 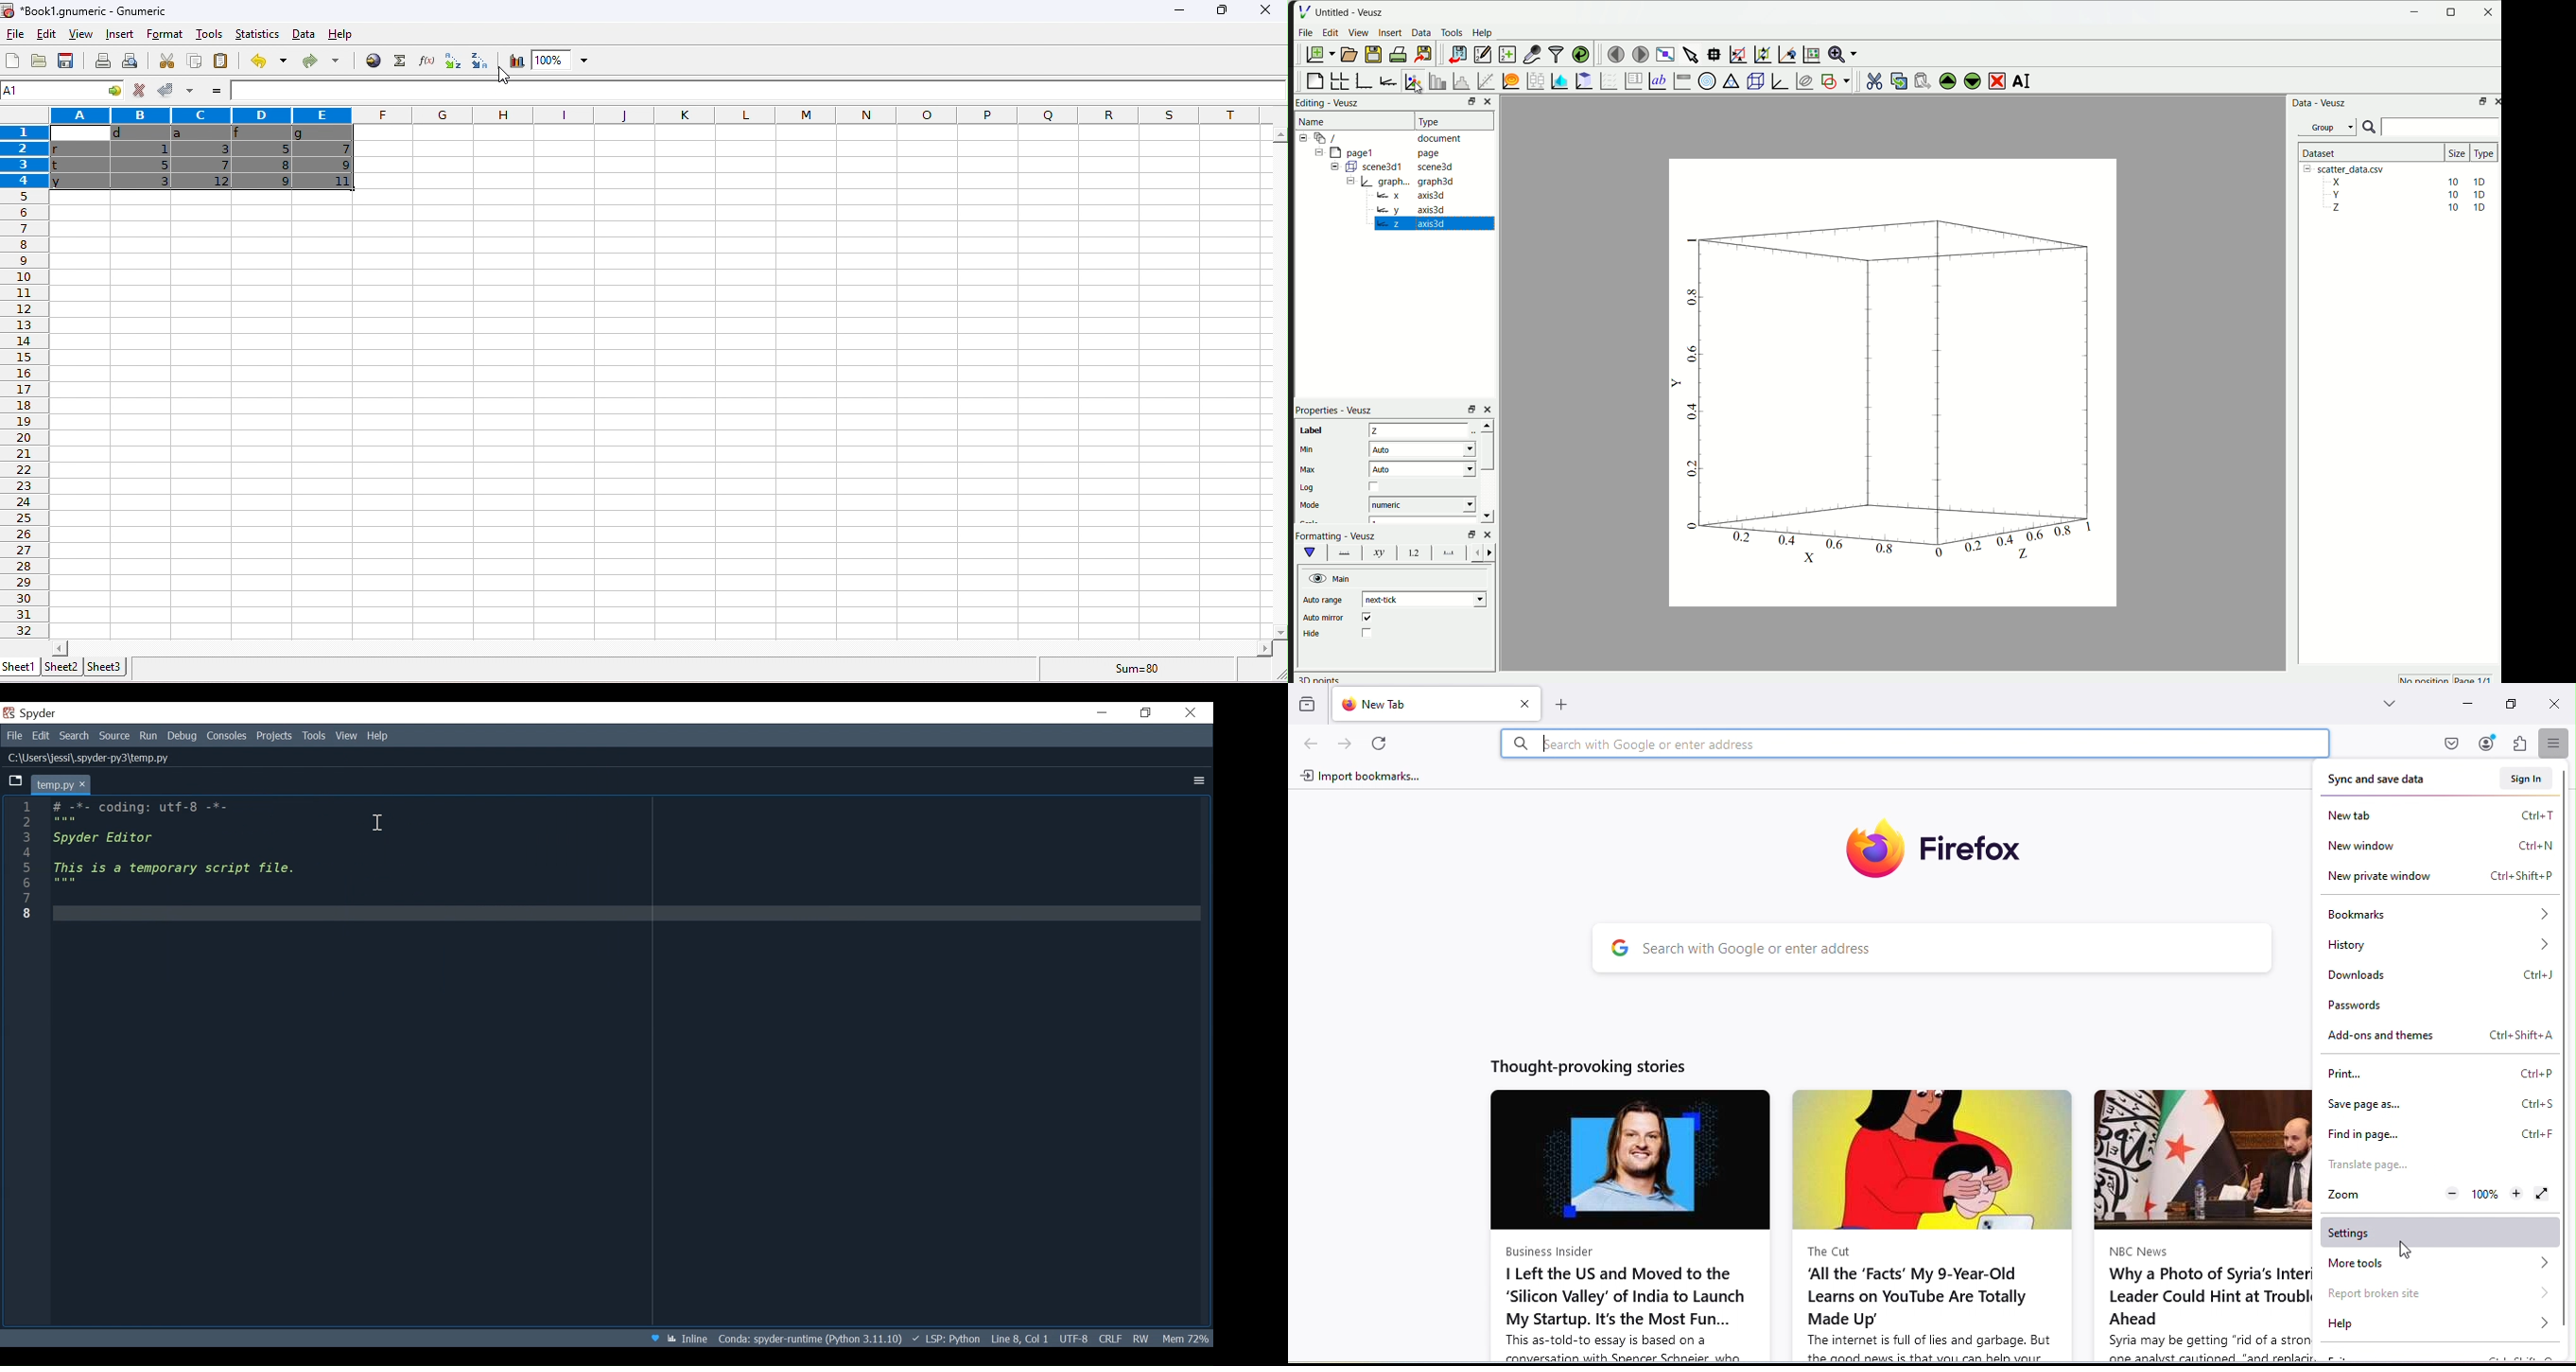 I want to click on Import bookmarks, so click(x=1362, y=774).